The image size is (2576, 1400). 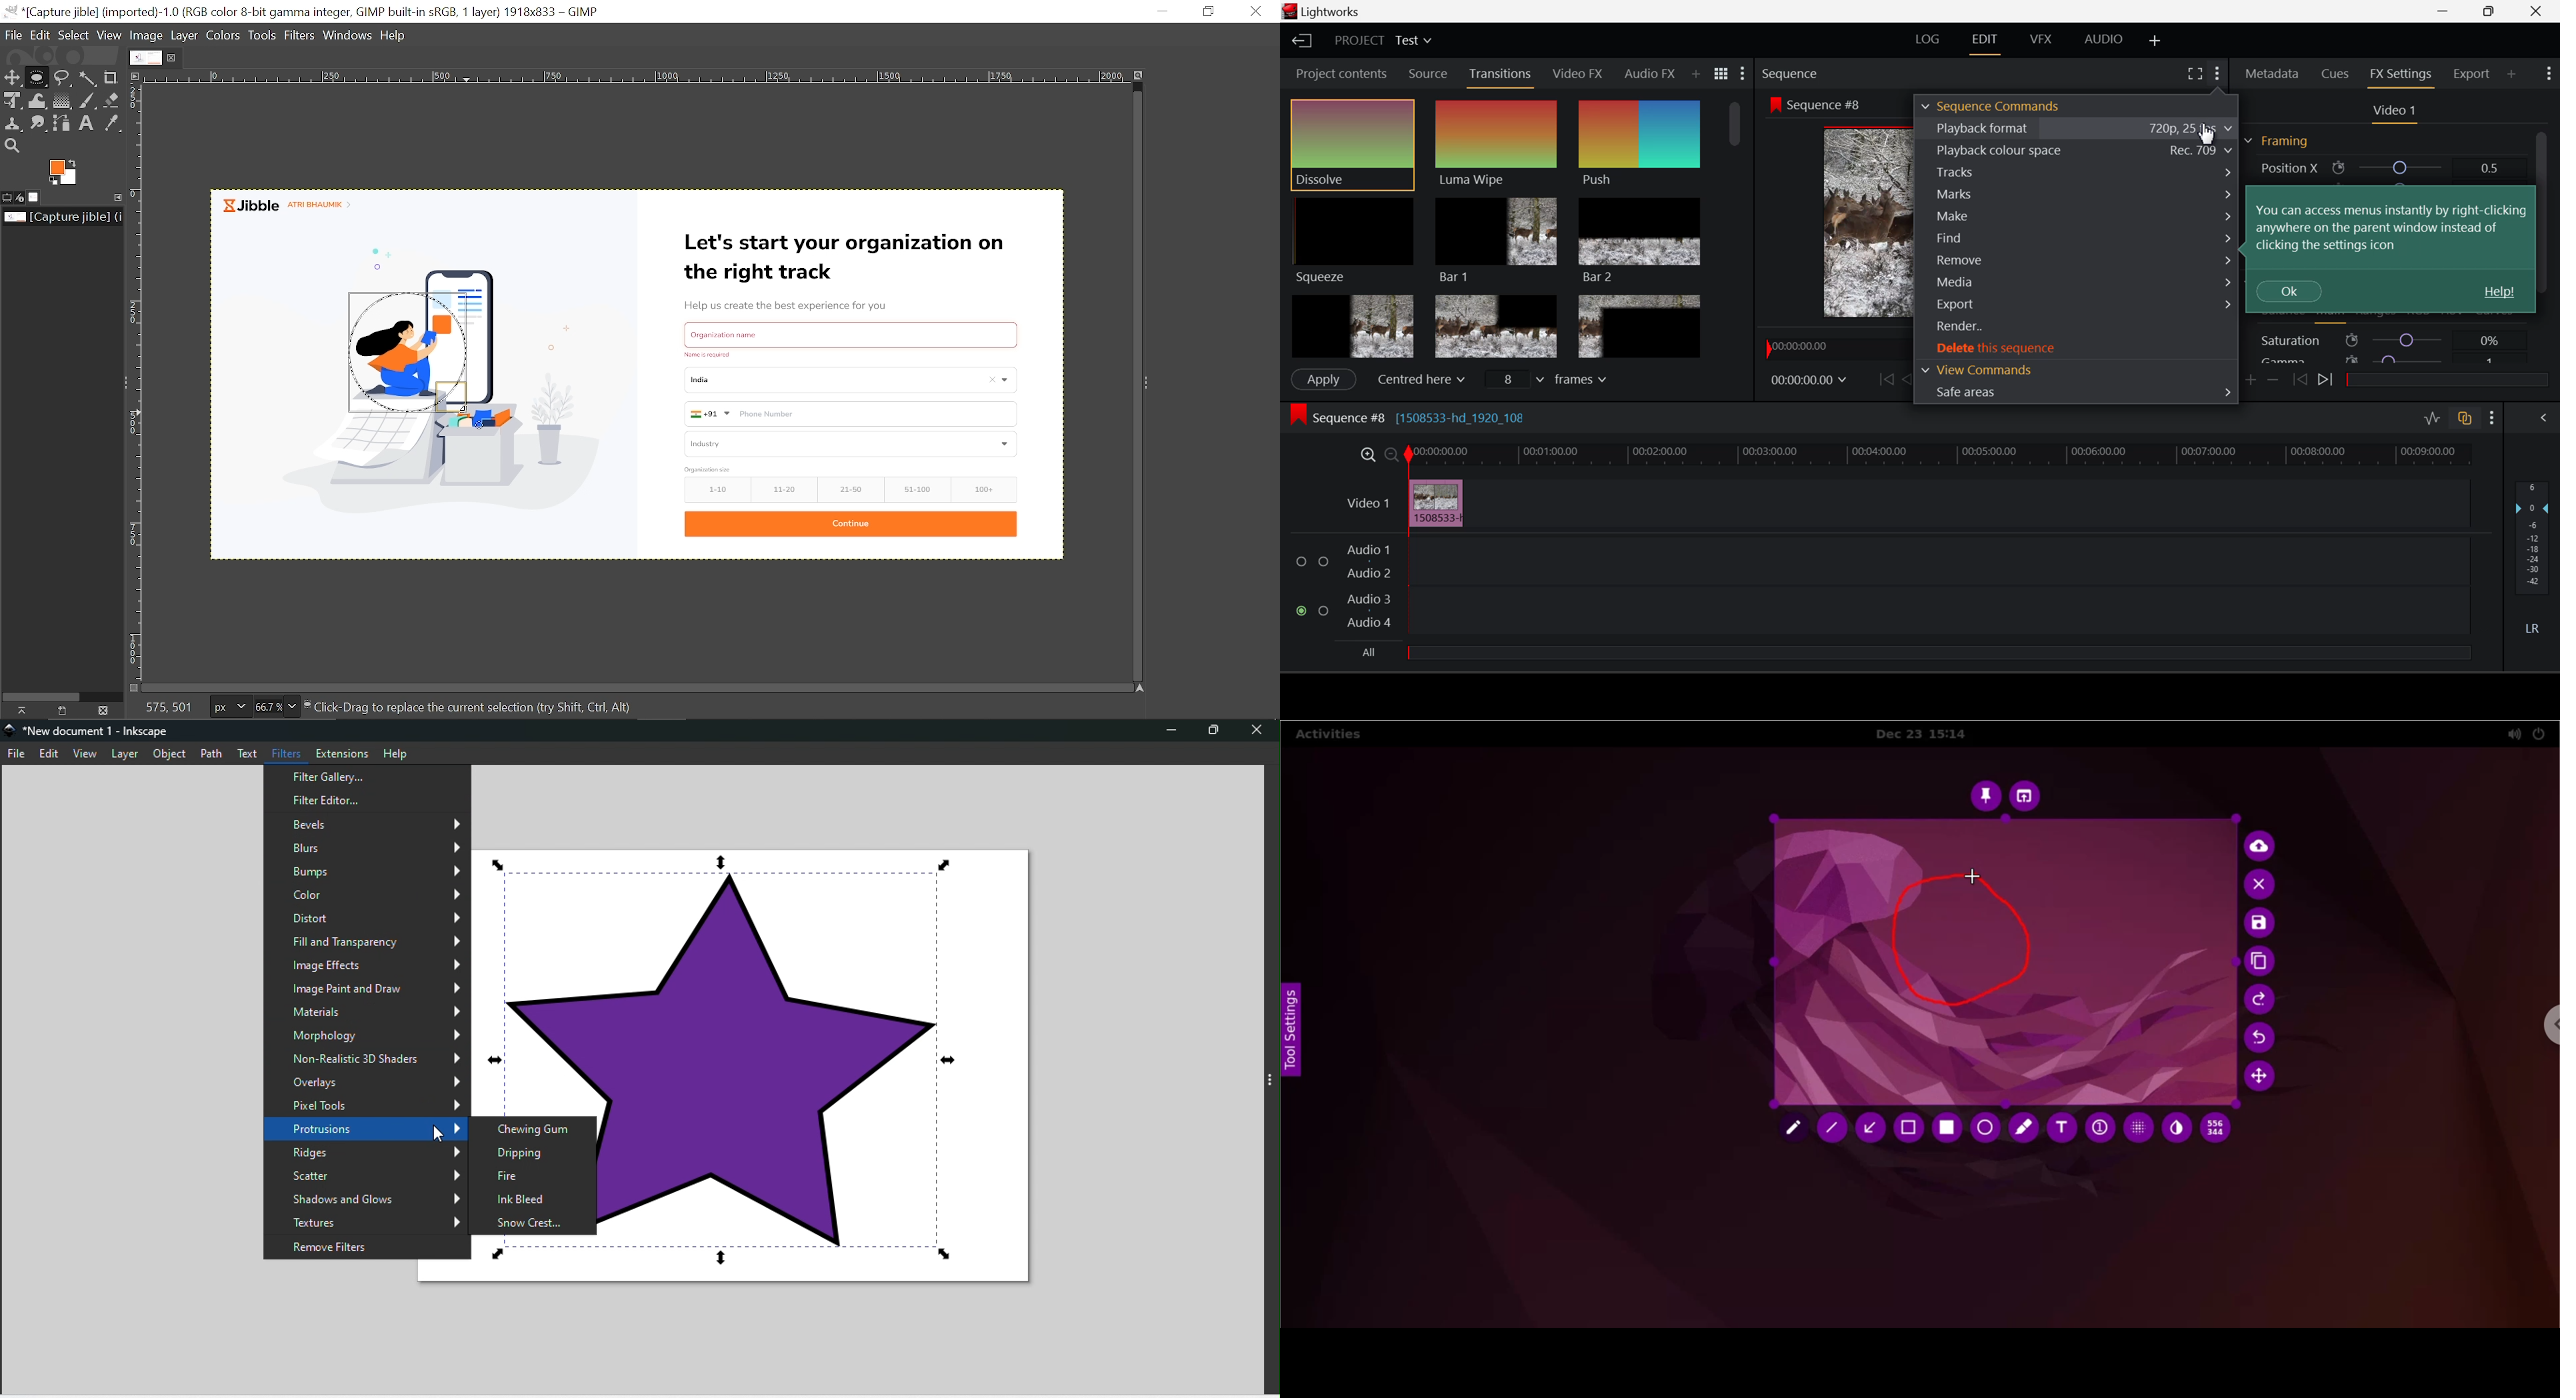 I want to click on Sidebar menu, so click(x=1156, y=386).